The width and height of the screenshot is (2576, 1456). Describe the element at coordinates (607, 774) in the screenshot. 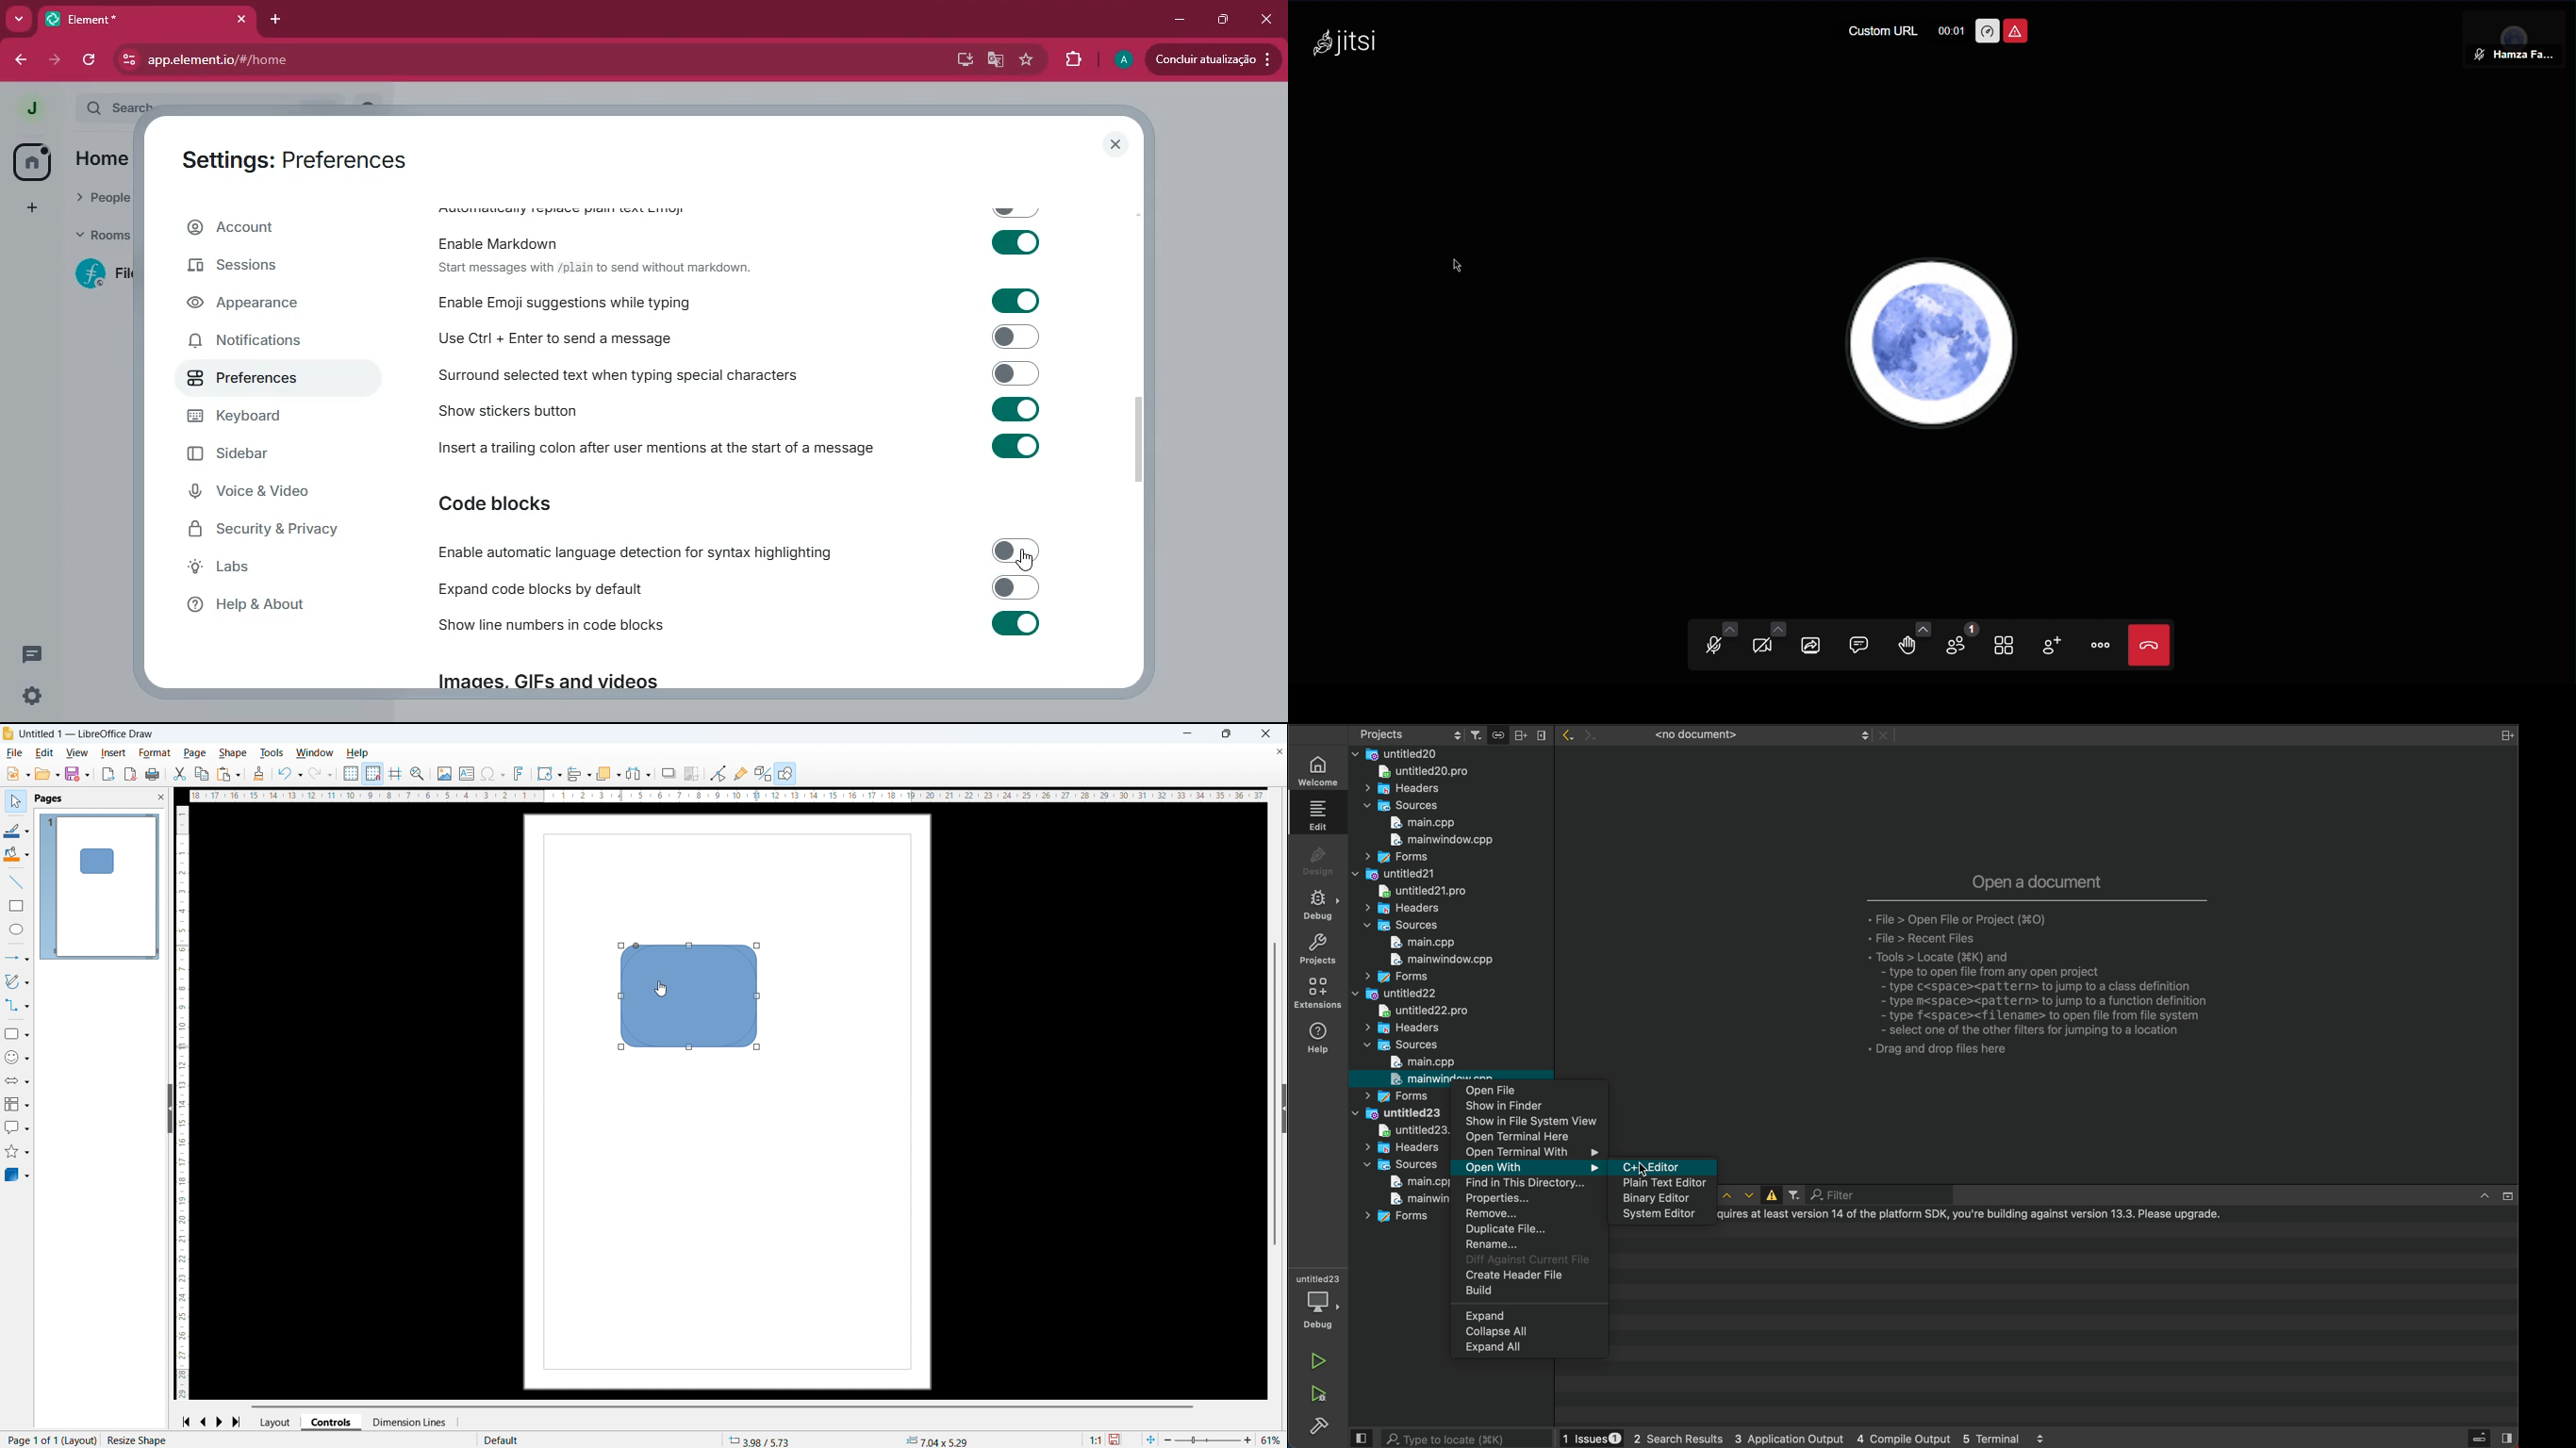

I see `arrange` at that location.